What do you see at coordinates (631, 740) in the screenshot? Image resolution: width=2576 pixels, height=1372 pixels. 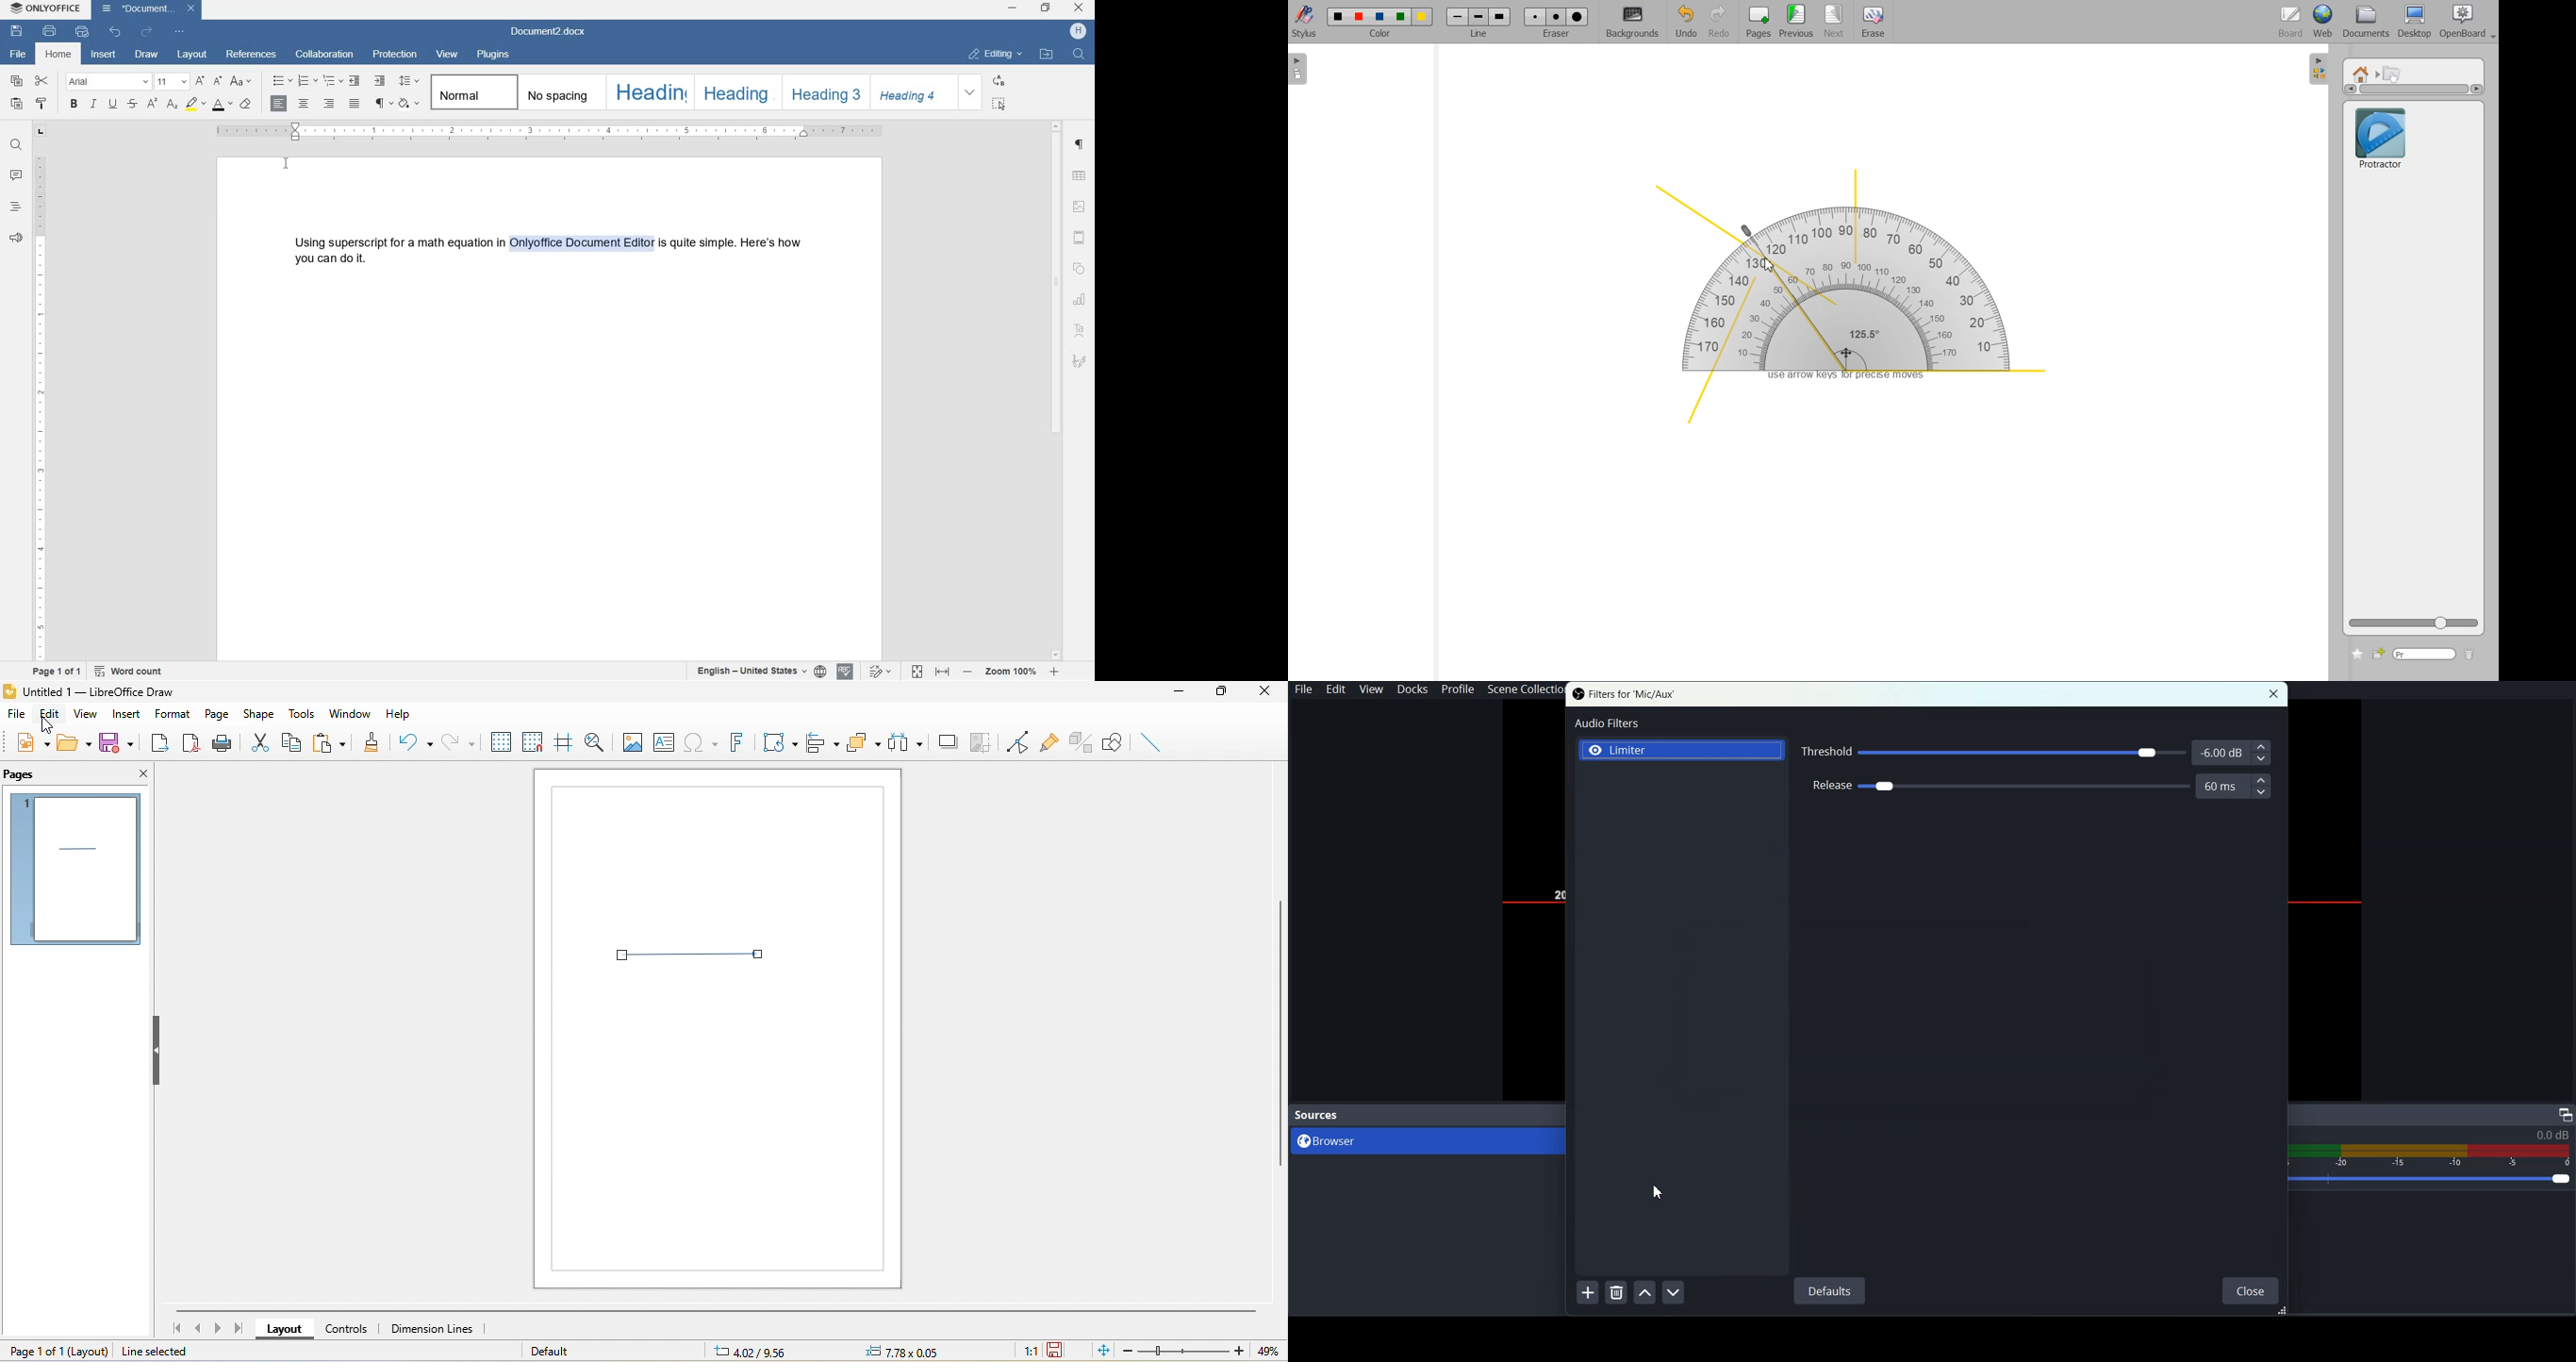 I see `image` at bounding box center [631, 740].